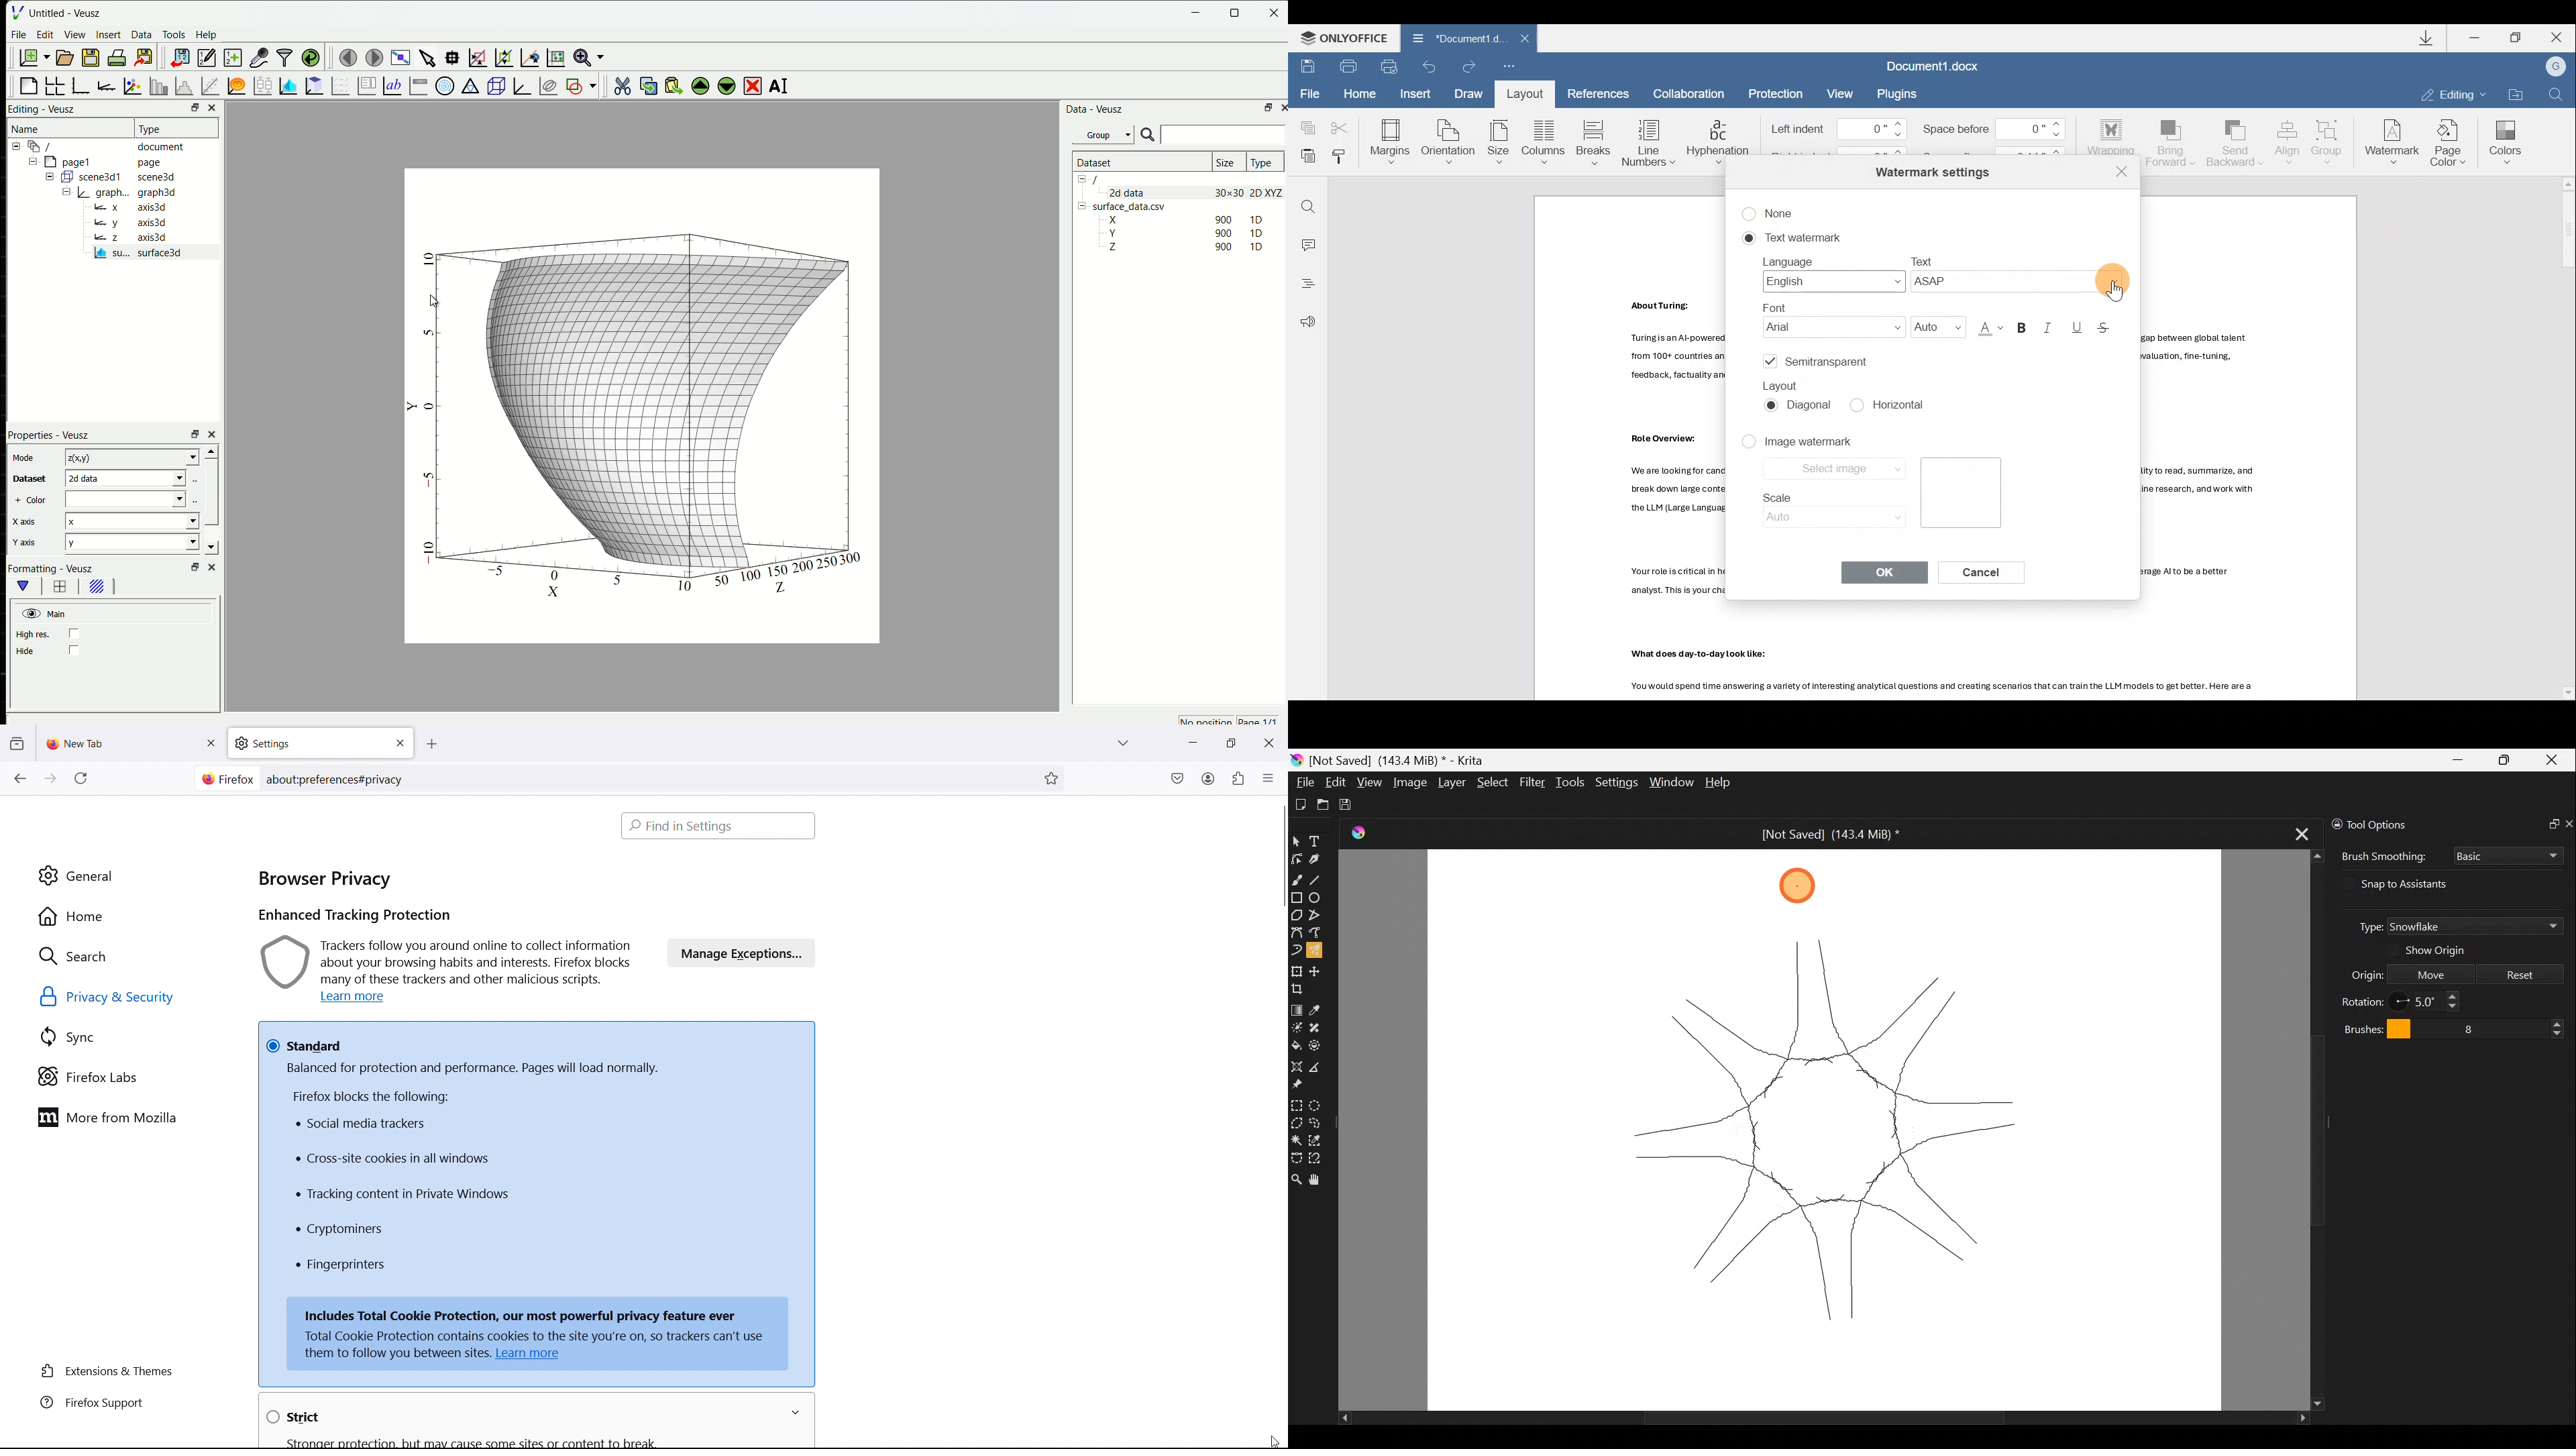  I want to click on Freehand path tool, so click(1318, 935).